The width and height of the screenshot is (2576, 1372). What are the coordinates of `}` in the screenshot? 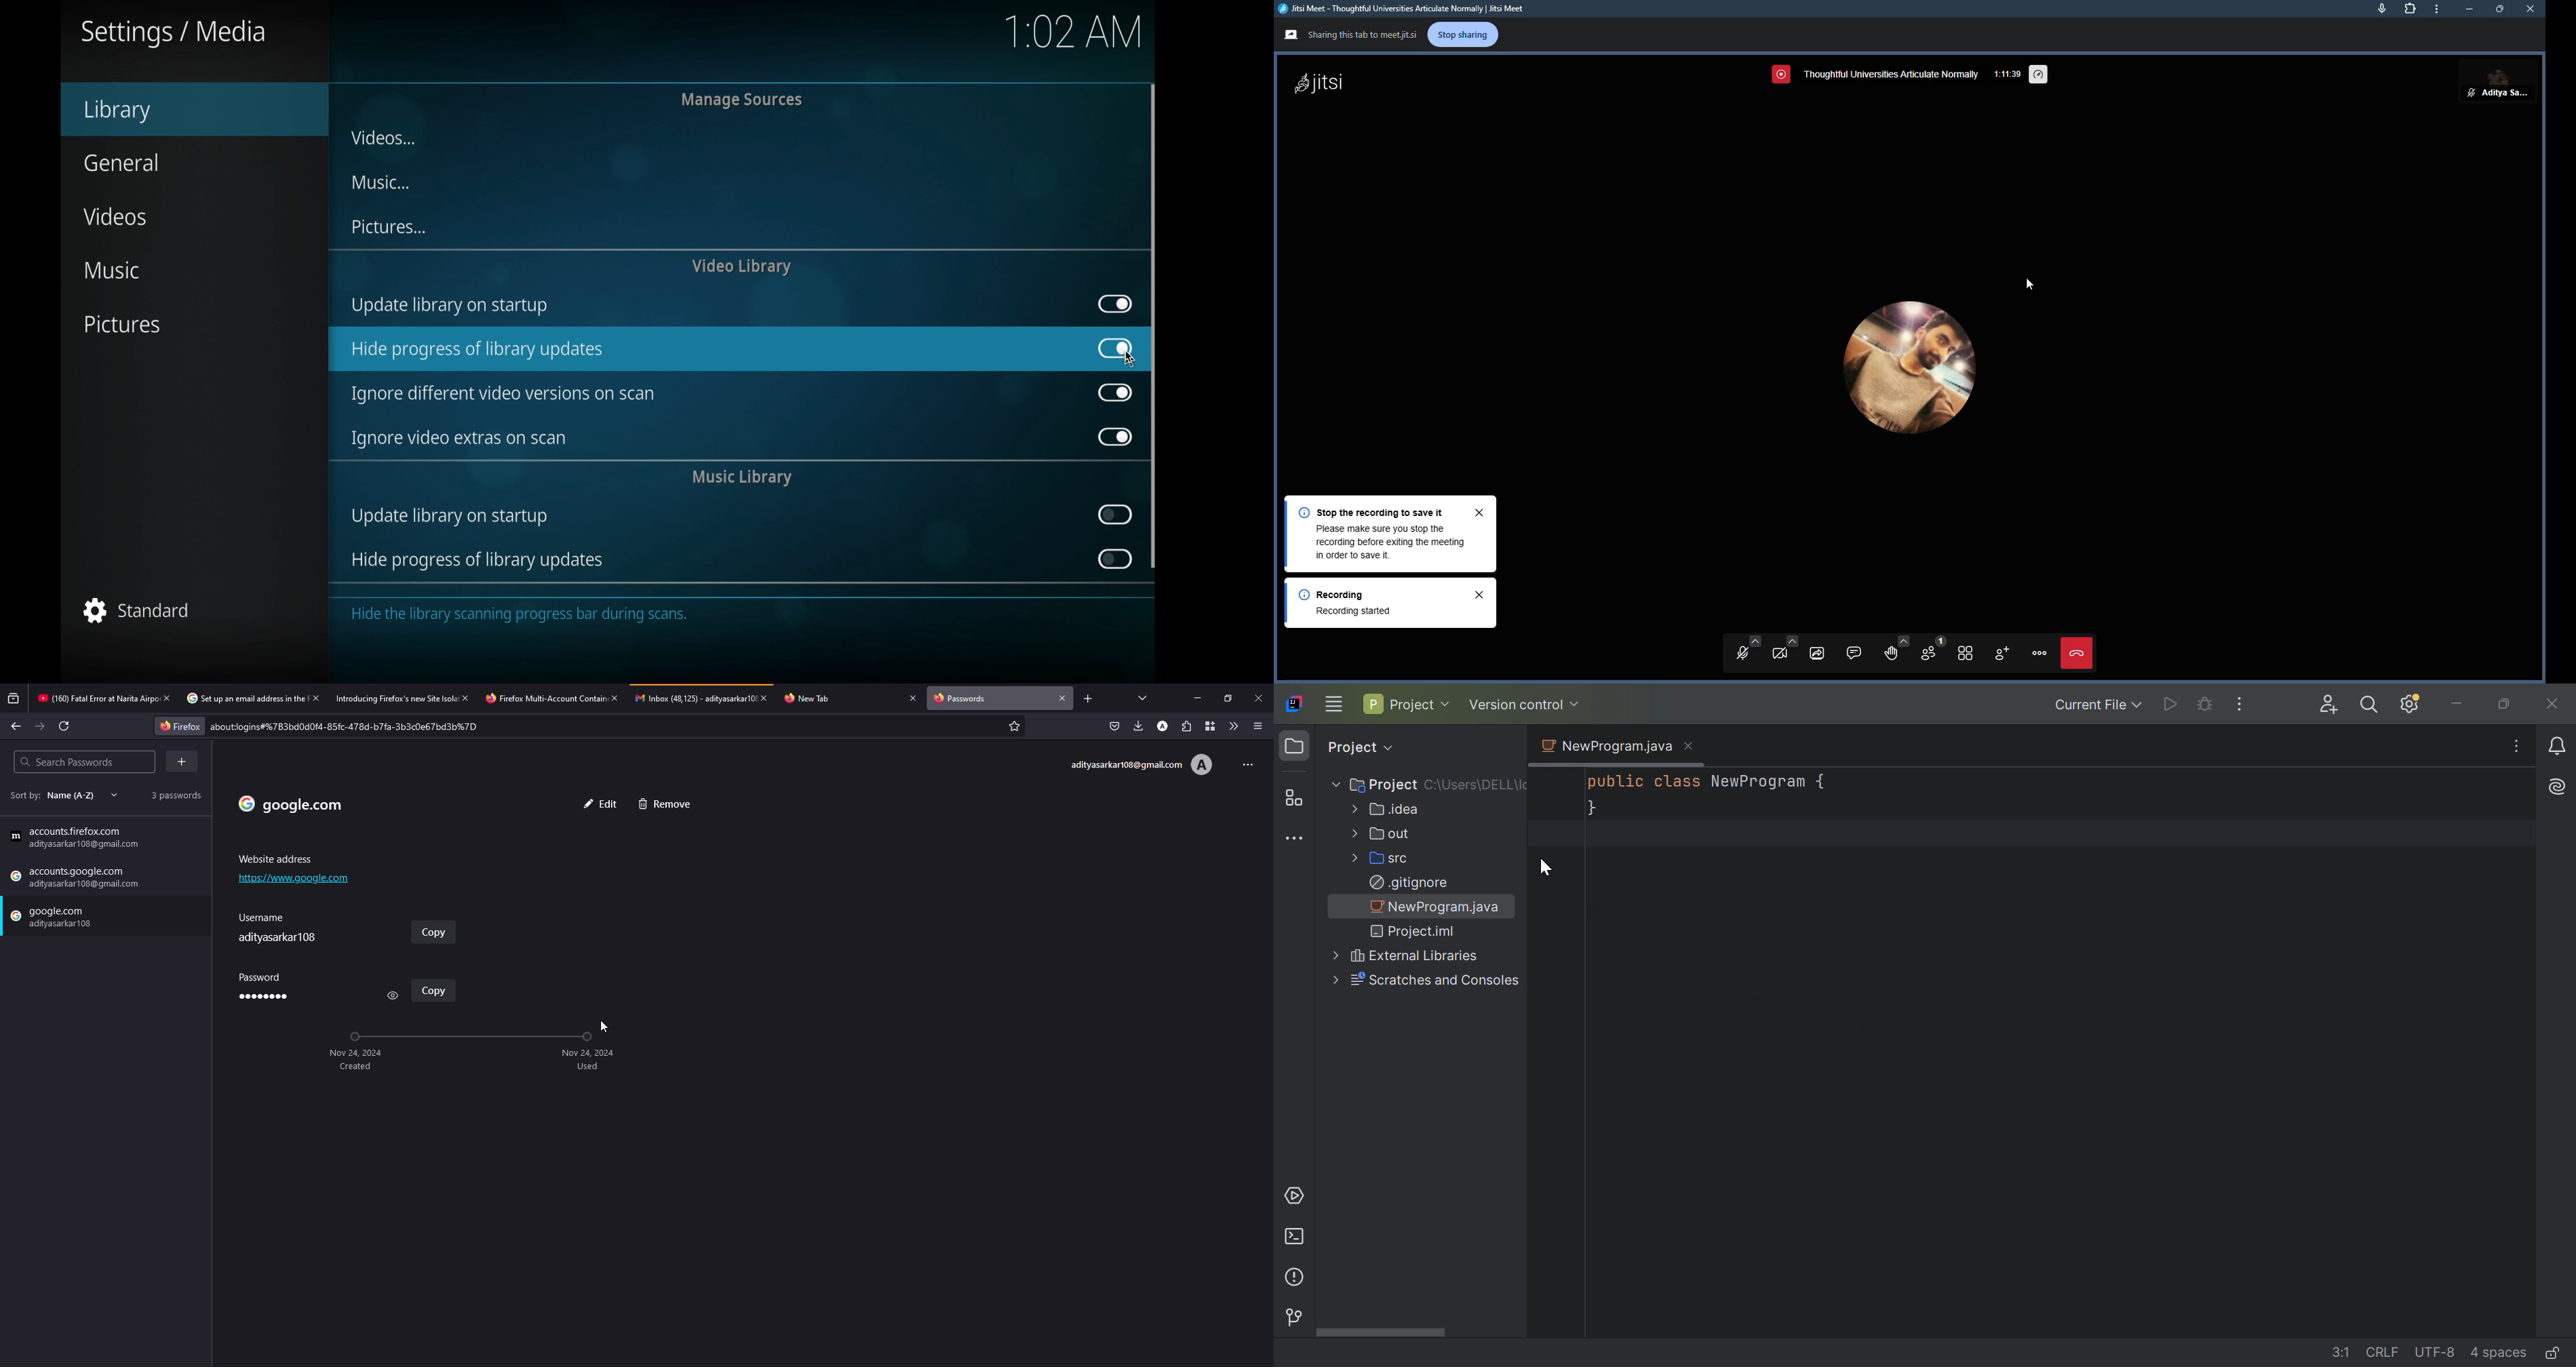 It's located at (1592, 810).